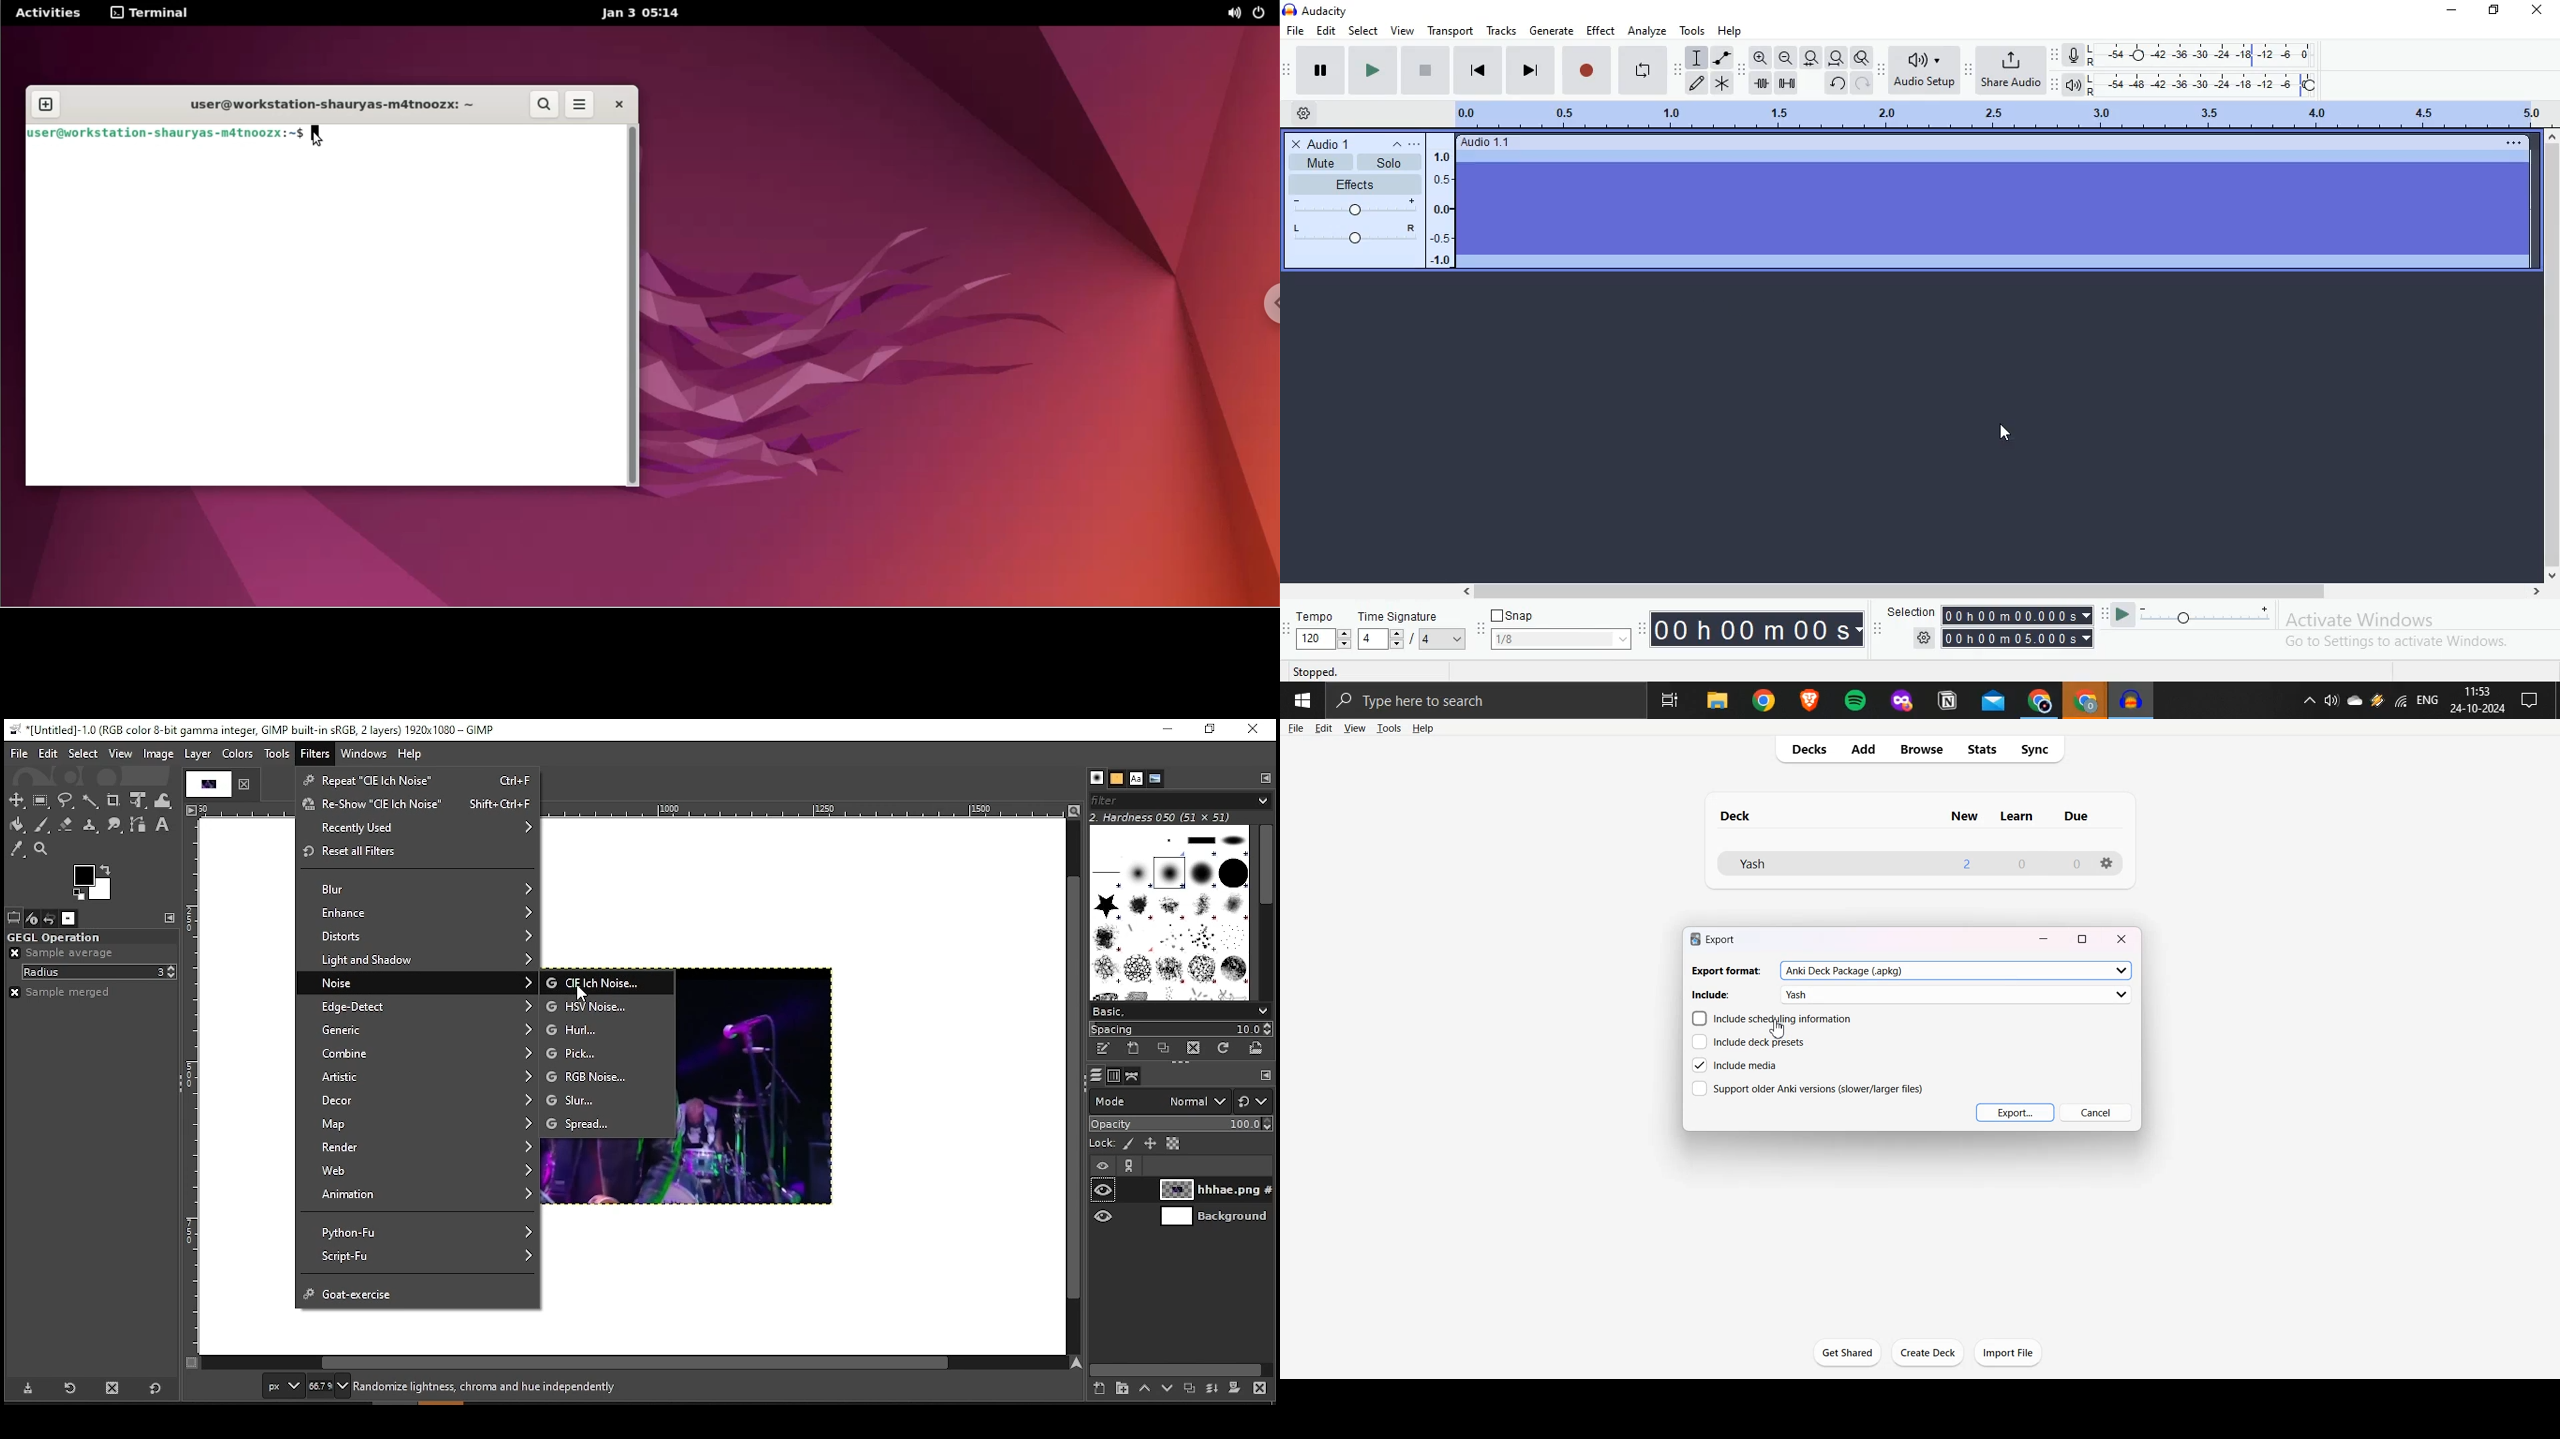  I want to click on eraser tool, so click(64, 824).